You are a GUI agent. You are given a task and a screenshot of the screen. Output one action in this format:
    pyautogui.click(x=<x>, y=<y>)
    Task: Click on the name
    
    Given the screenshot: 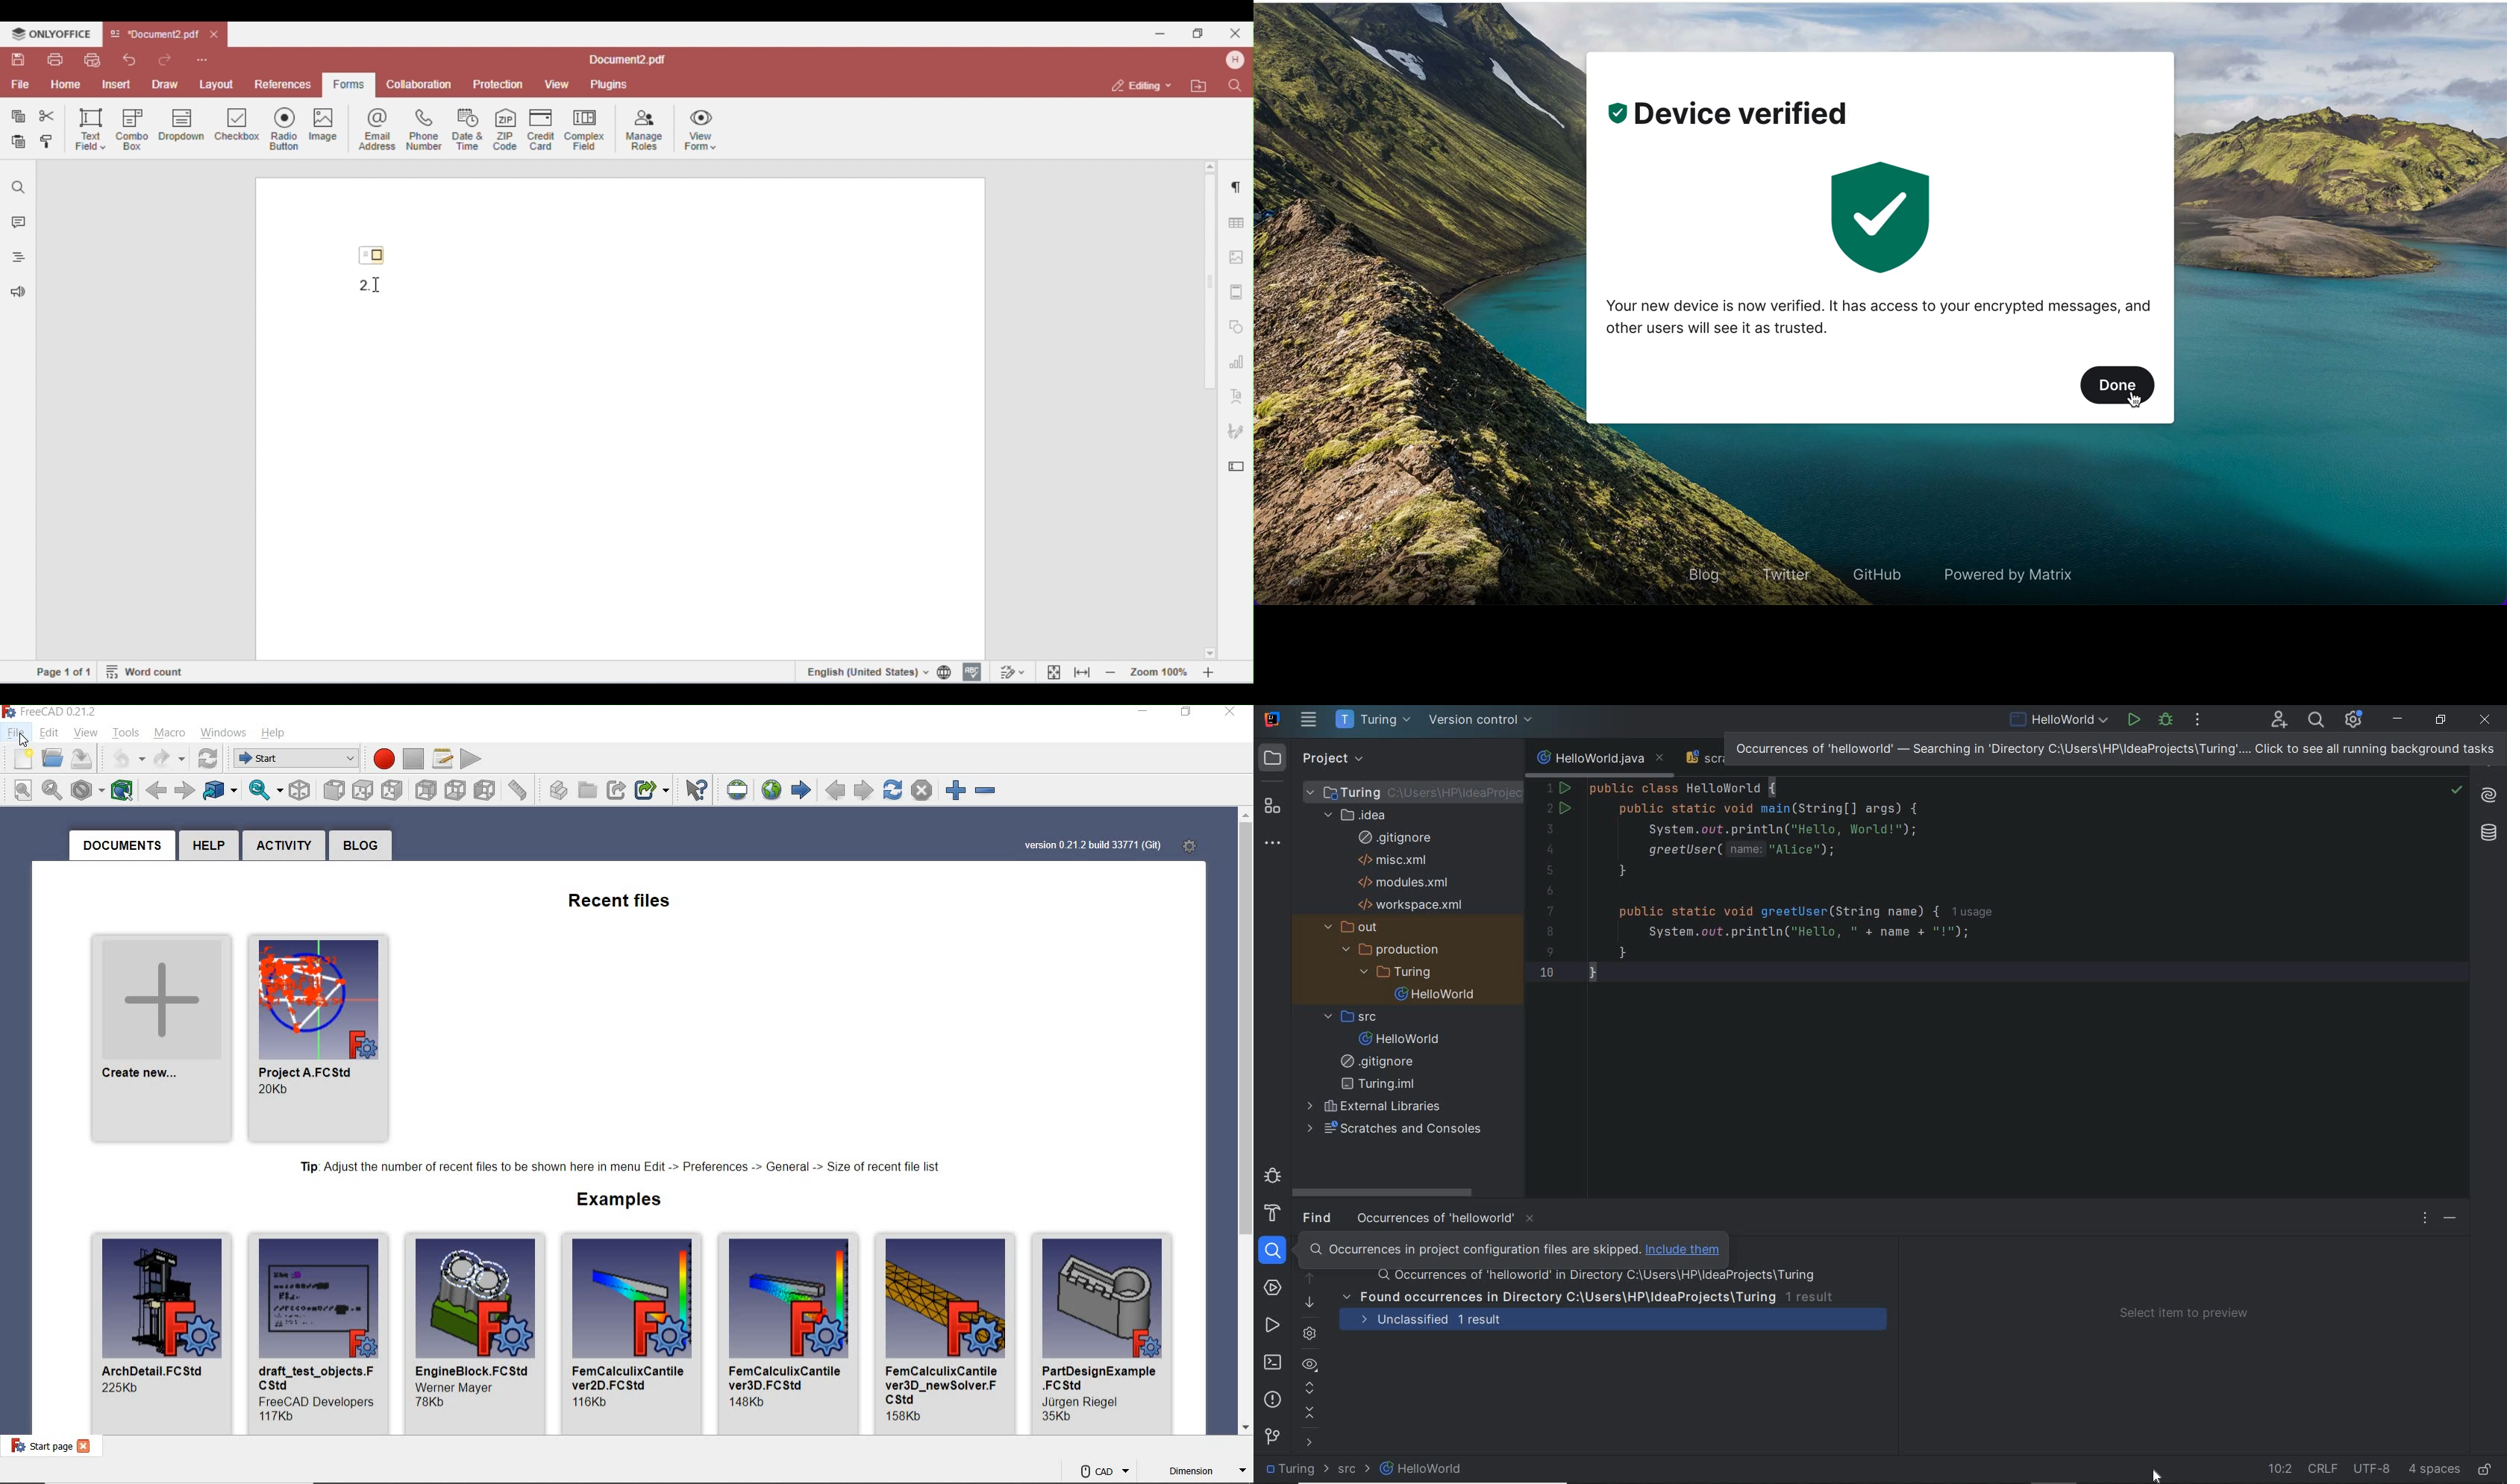 What is the action you would take?
    pyautogui.click(x=631, y=1377)
    